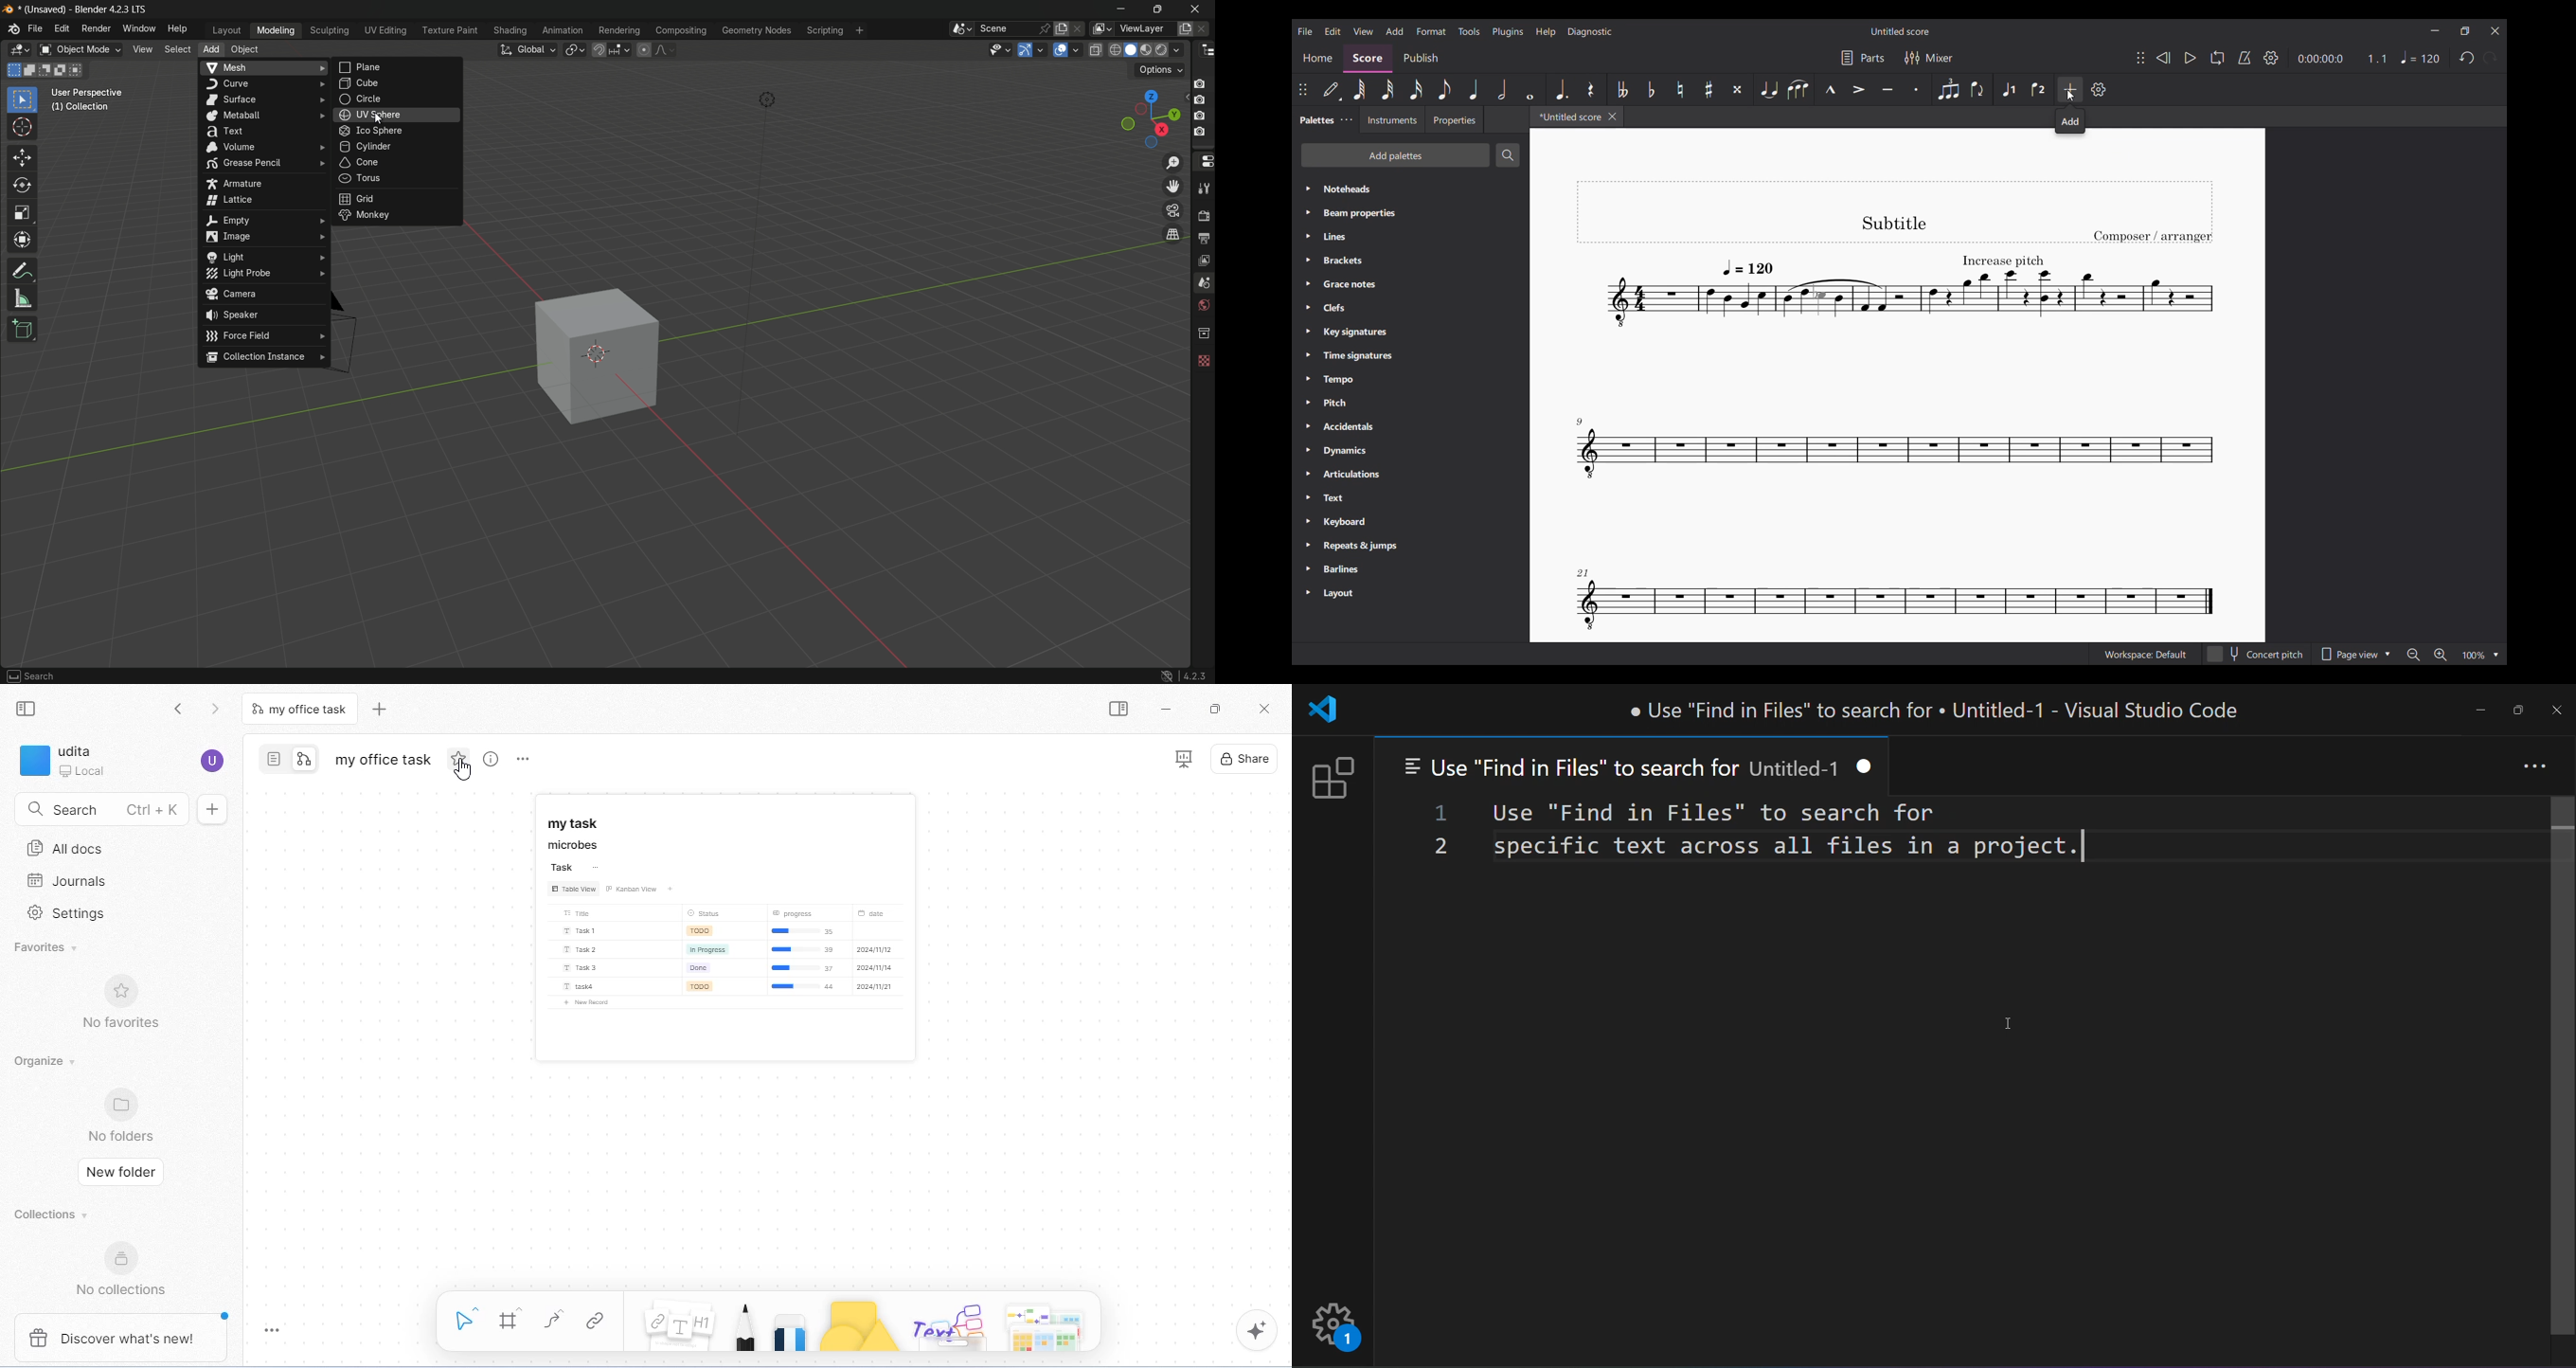 The width and height of the screenshot is (2576, 1372). Describe the element at coordinates (265, 238) in the screenshot. I see `image` at that location.